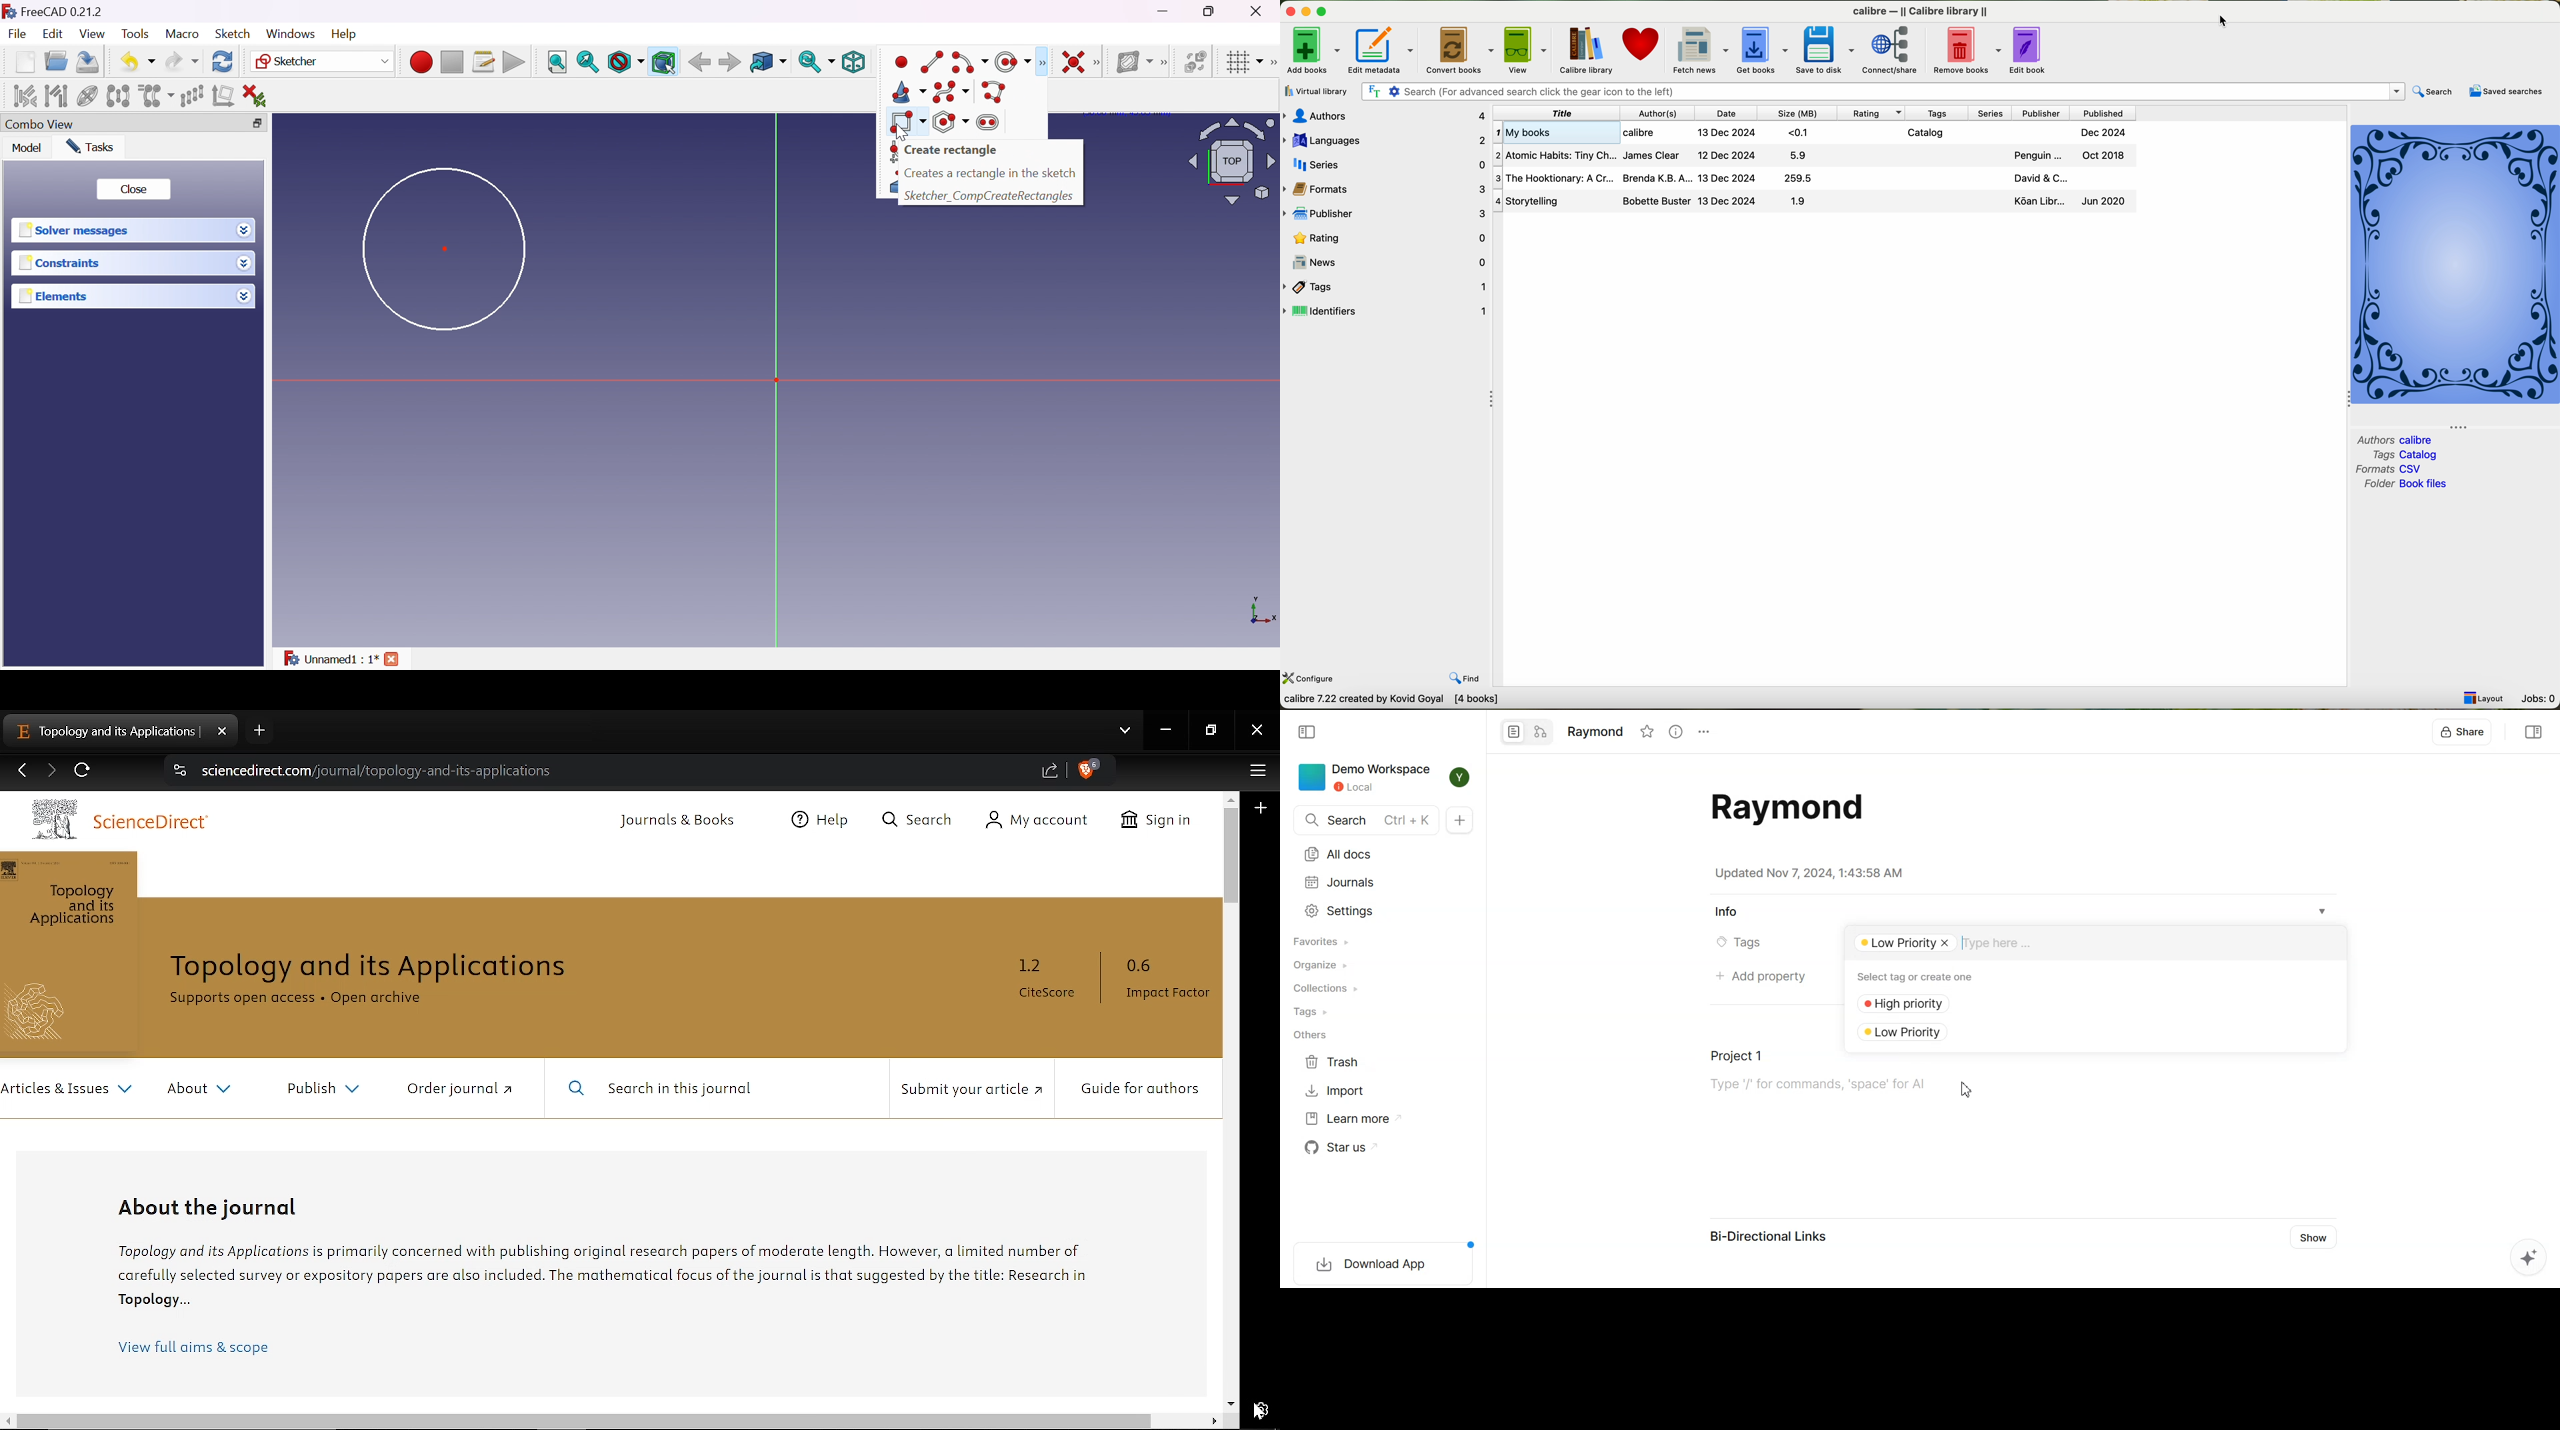  Describe the element at coordinates (909, 92) in the screenshot. I see `create cone` at that location.